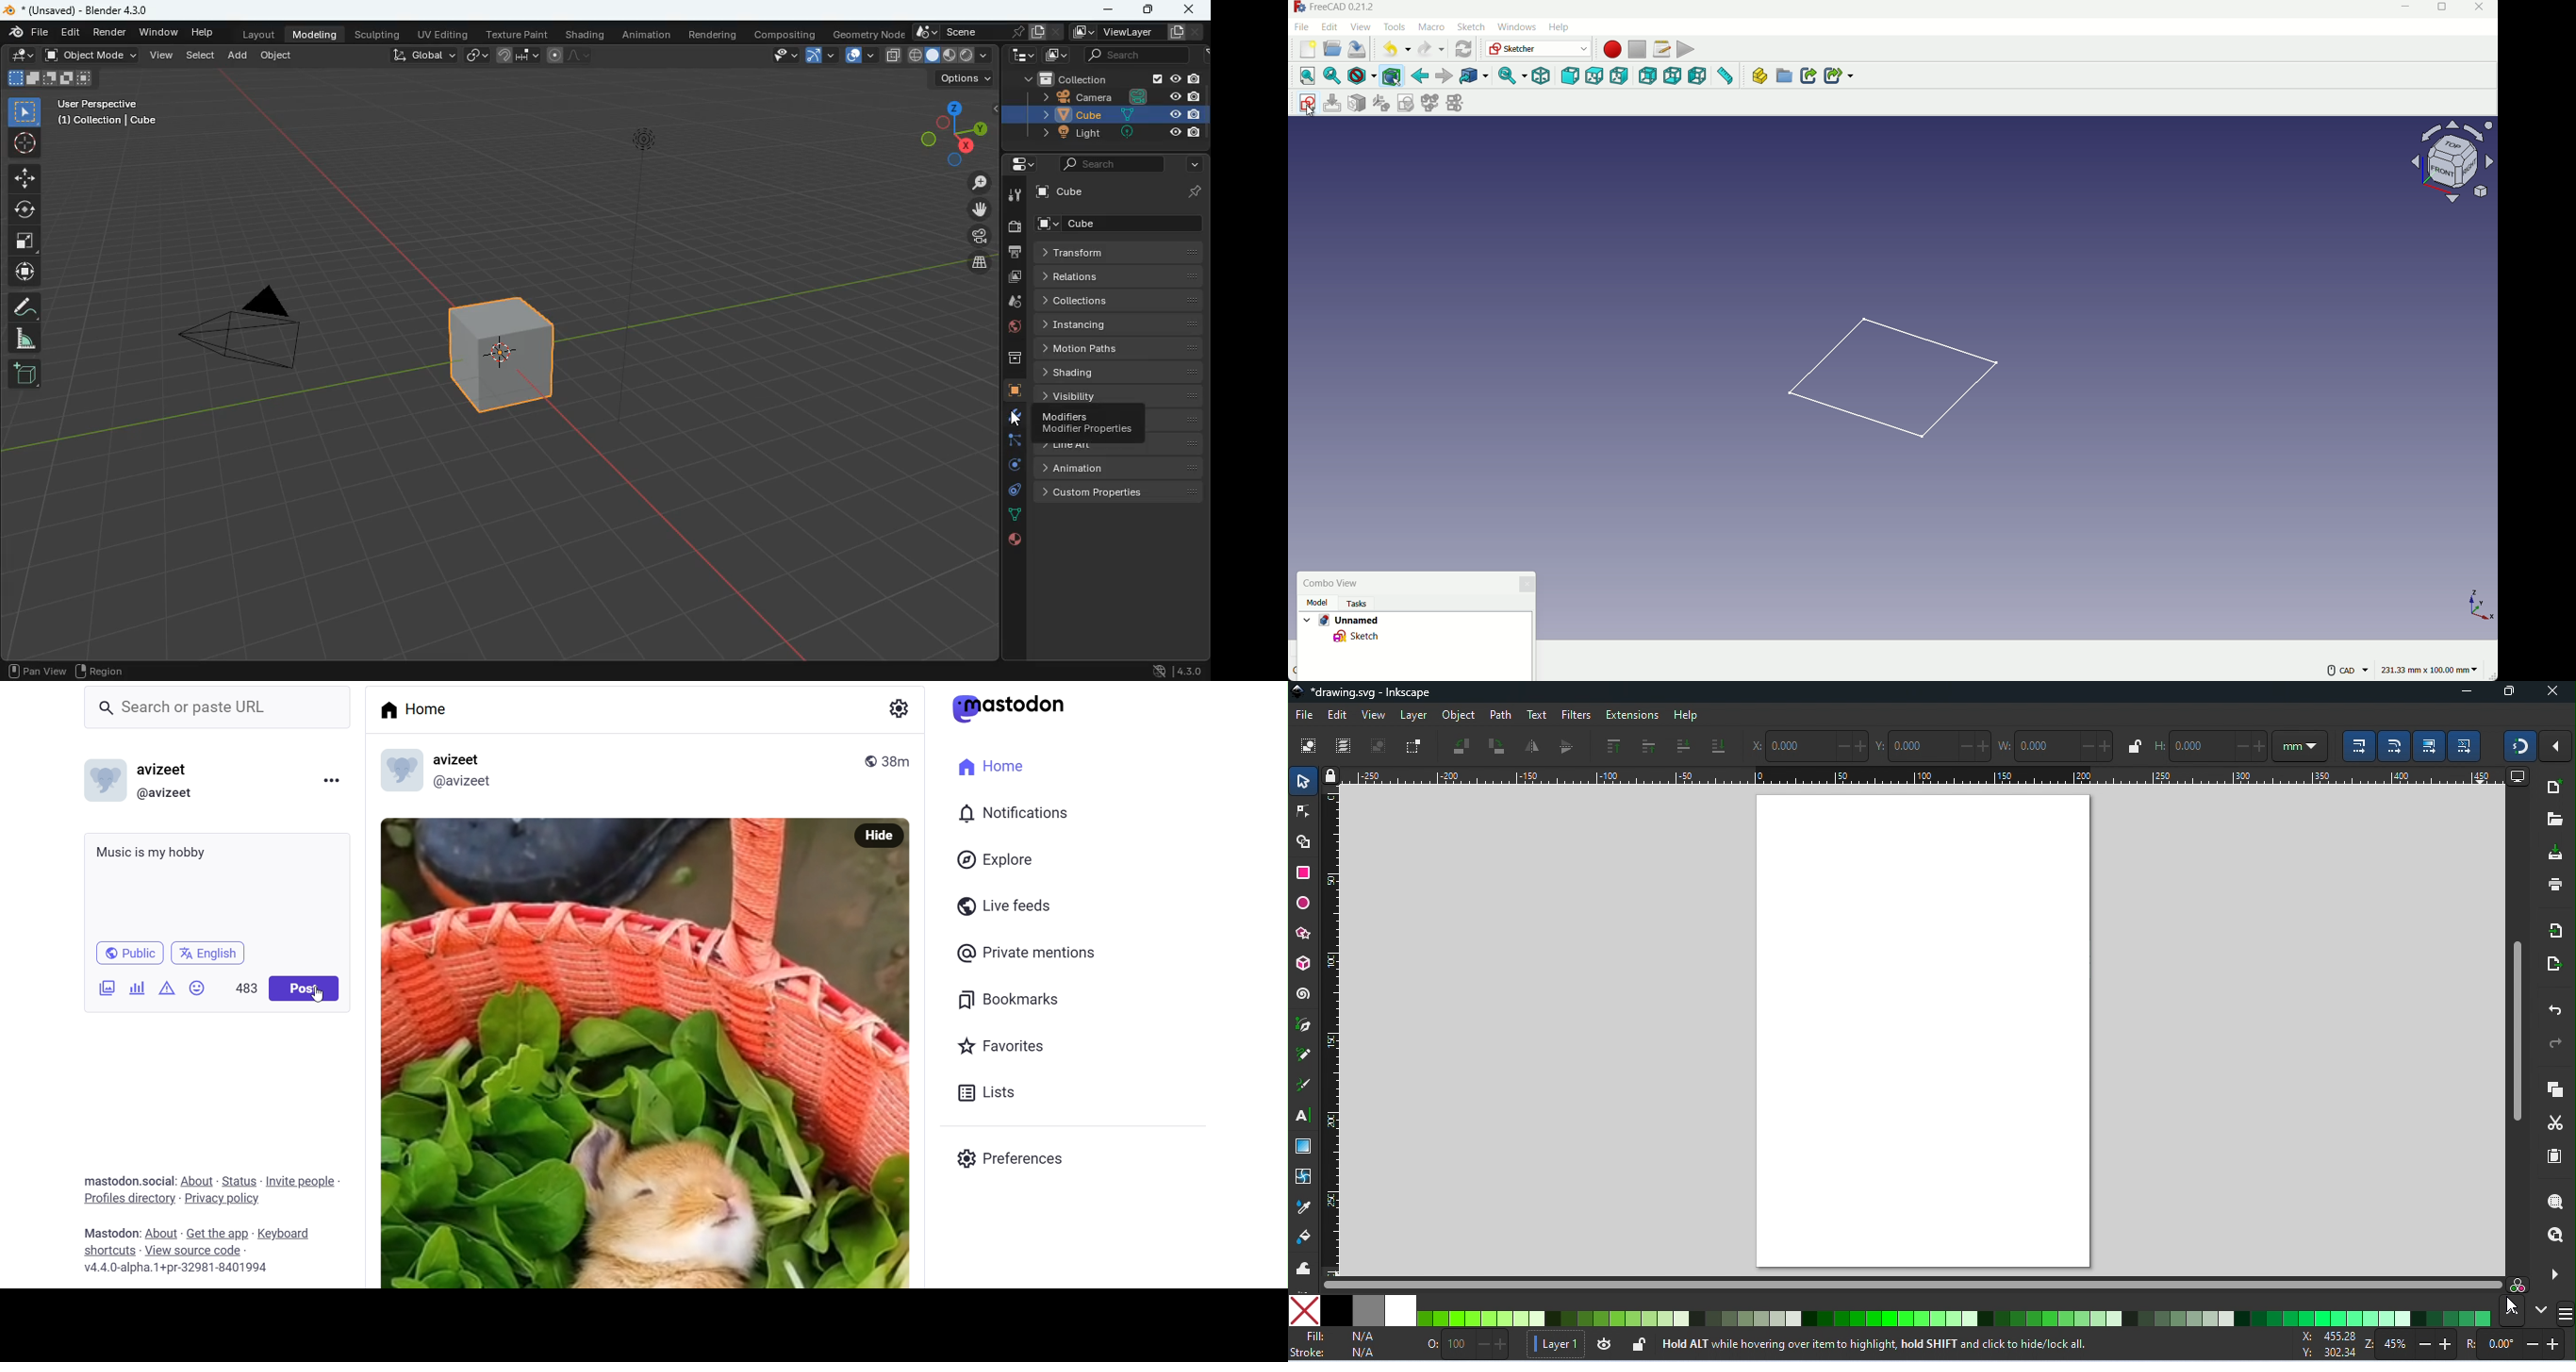 The width and height of the screenshot is (2576, 1372). Describe the element at coordinates (870, 762) in the screenshot. I see `public post` at that location.